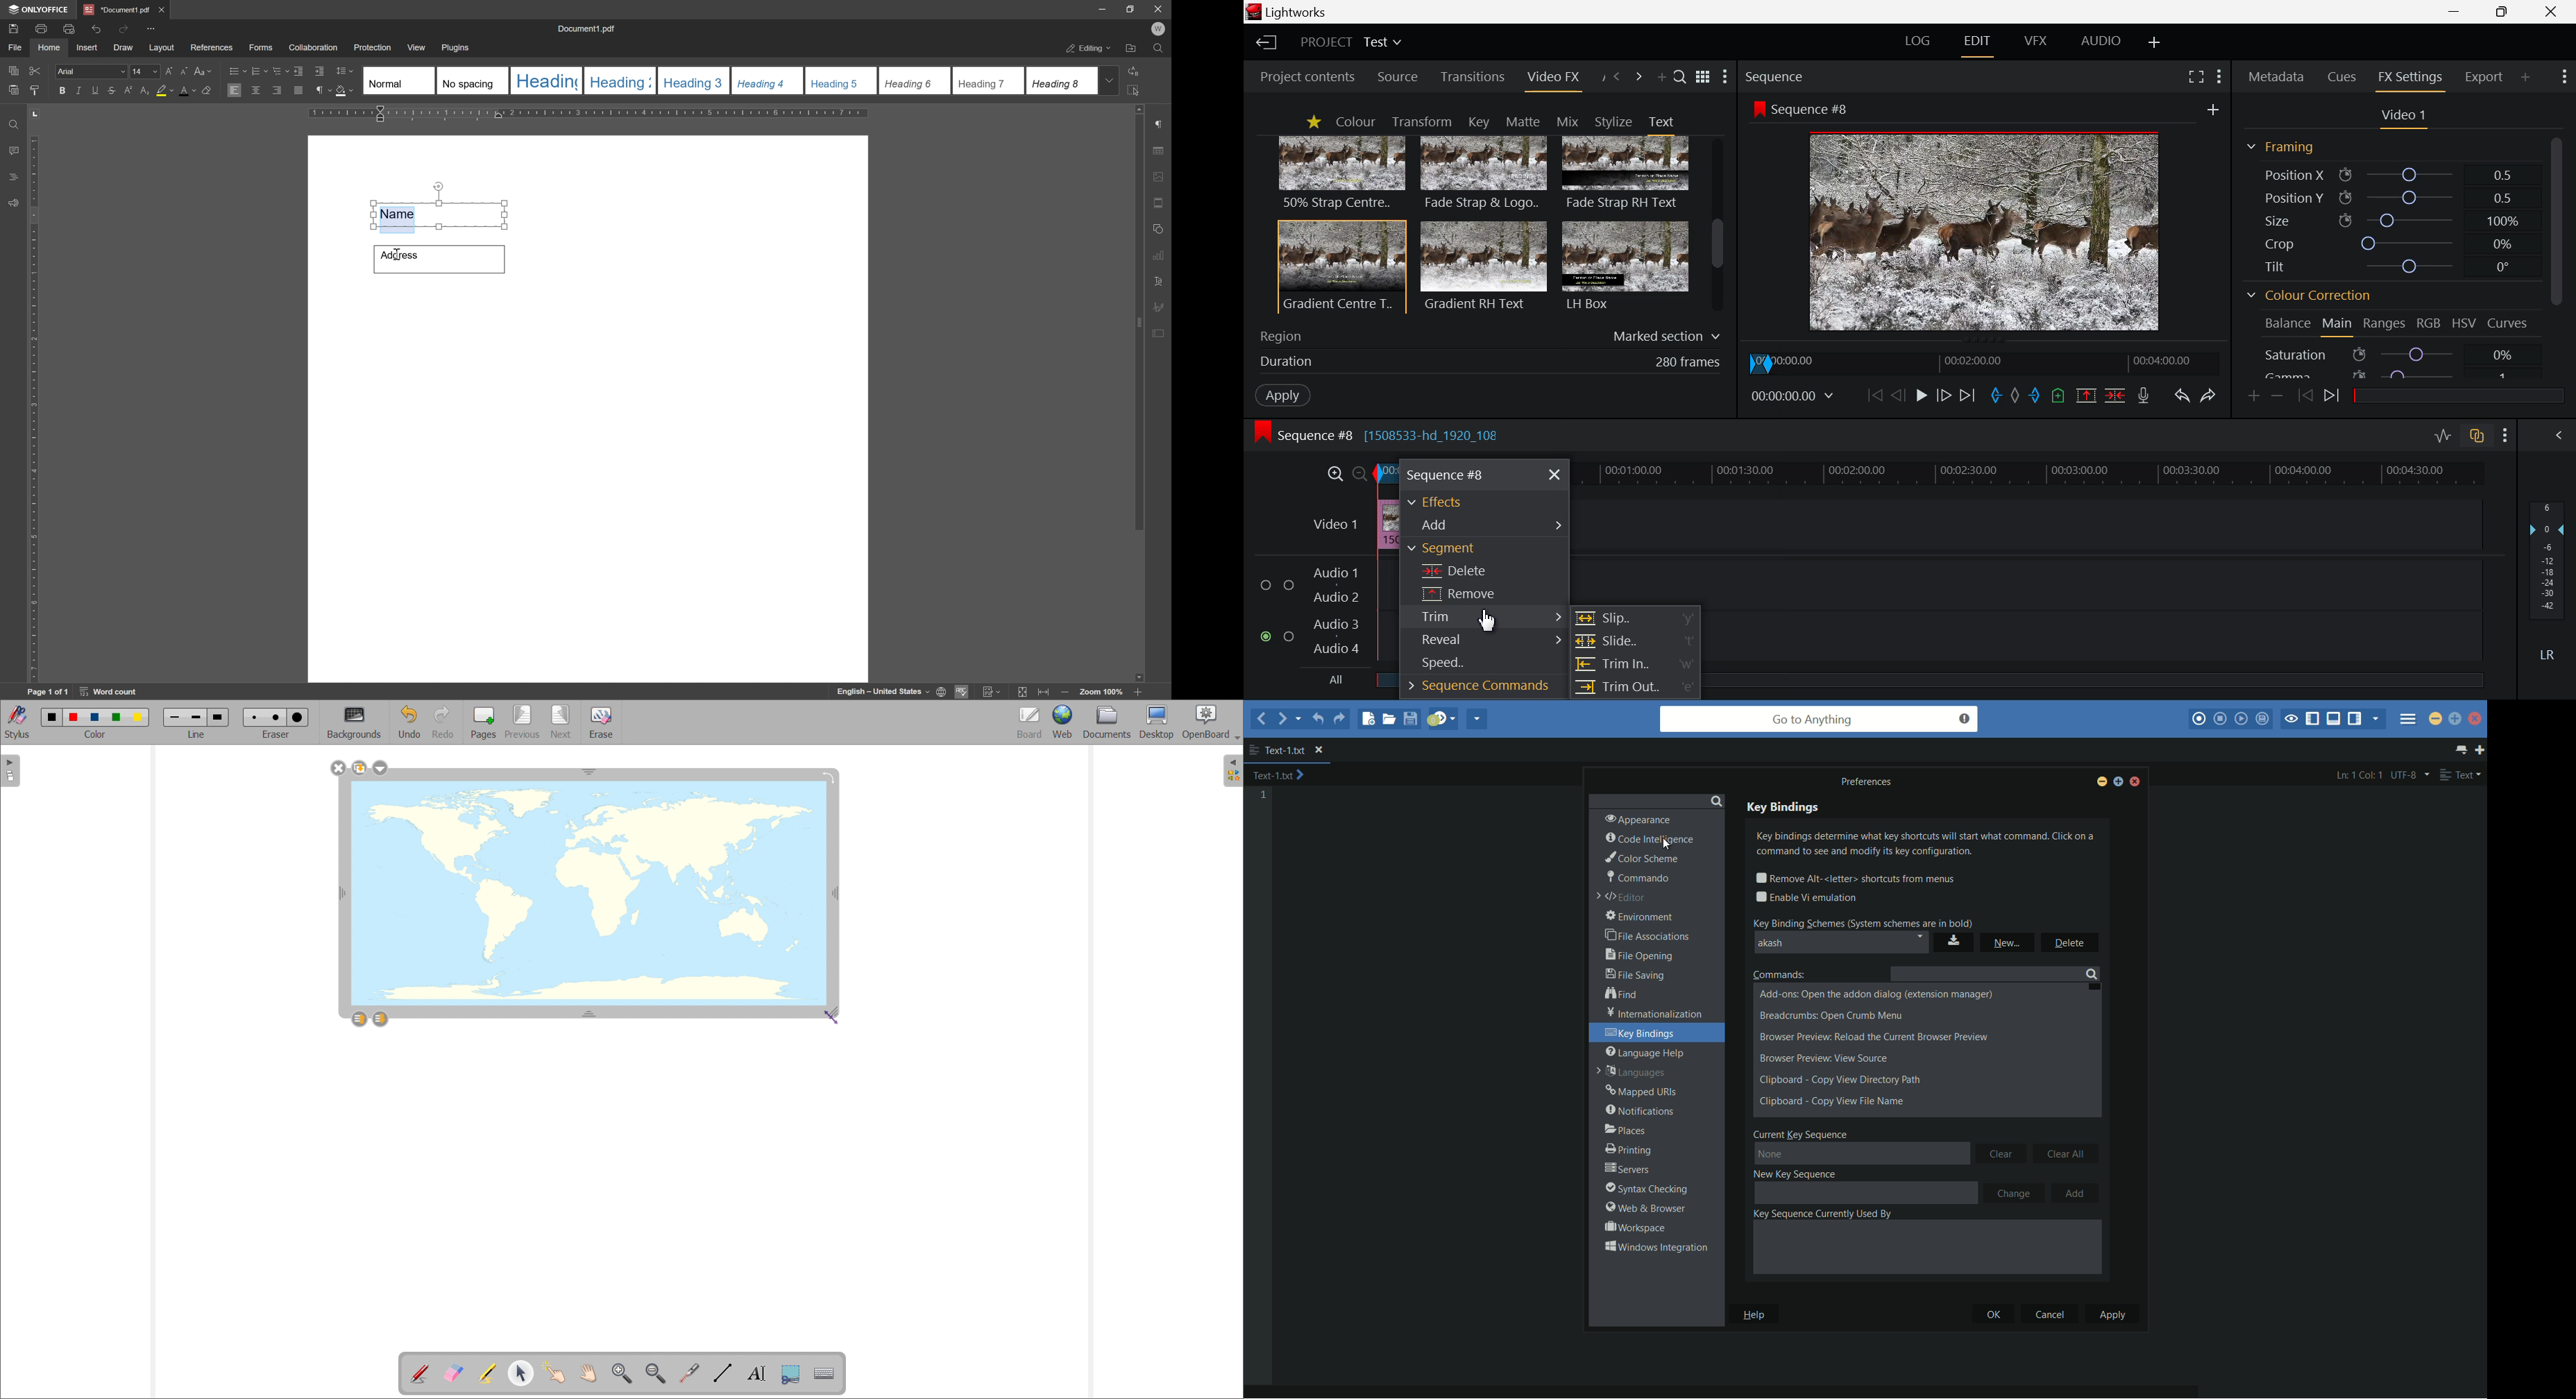 Image resolution: width=2576 pixels, height=1400 pixels. I want to click on Region, so click(1491, 333).